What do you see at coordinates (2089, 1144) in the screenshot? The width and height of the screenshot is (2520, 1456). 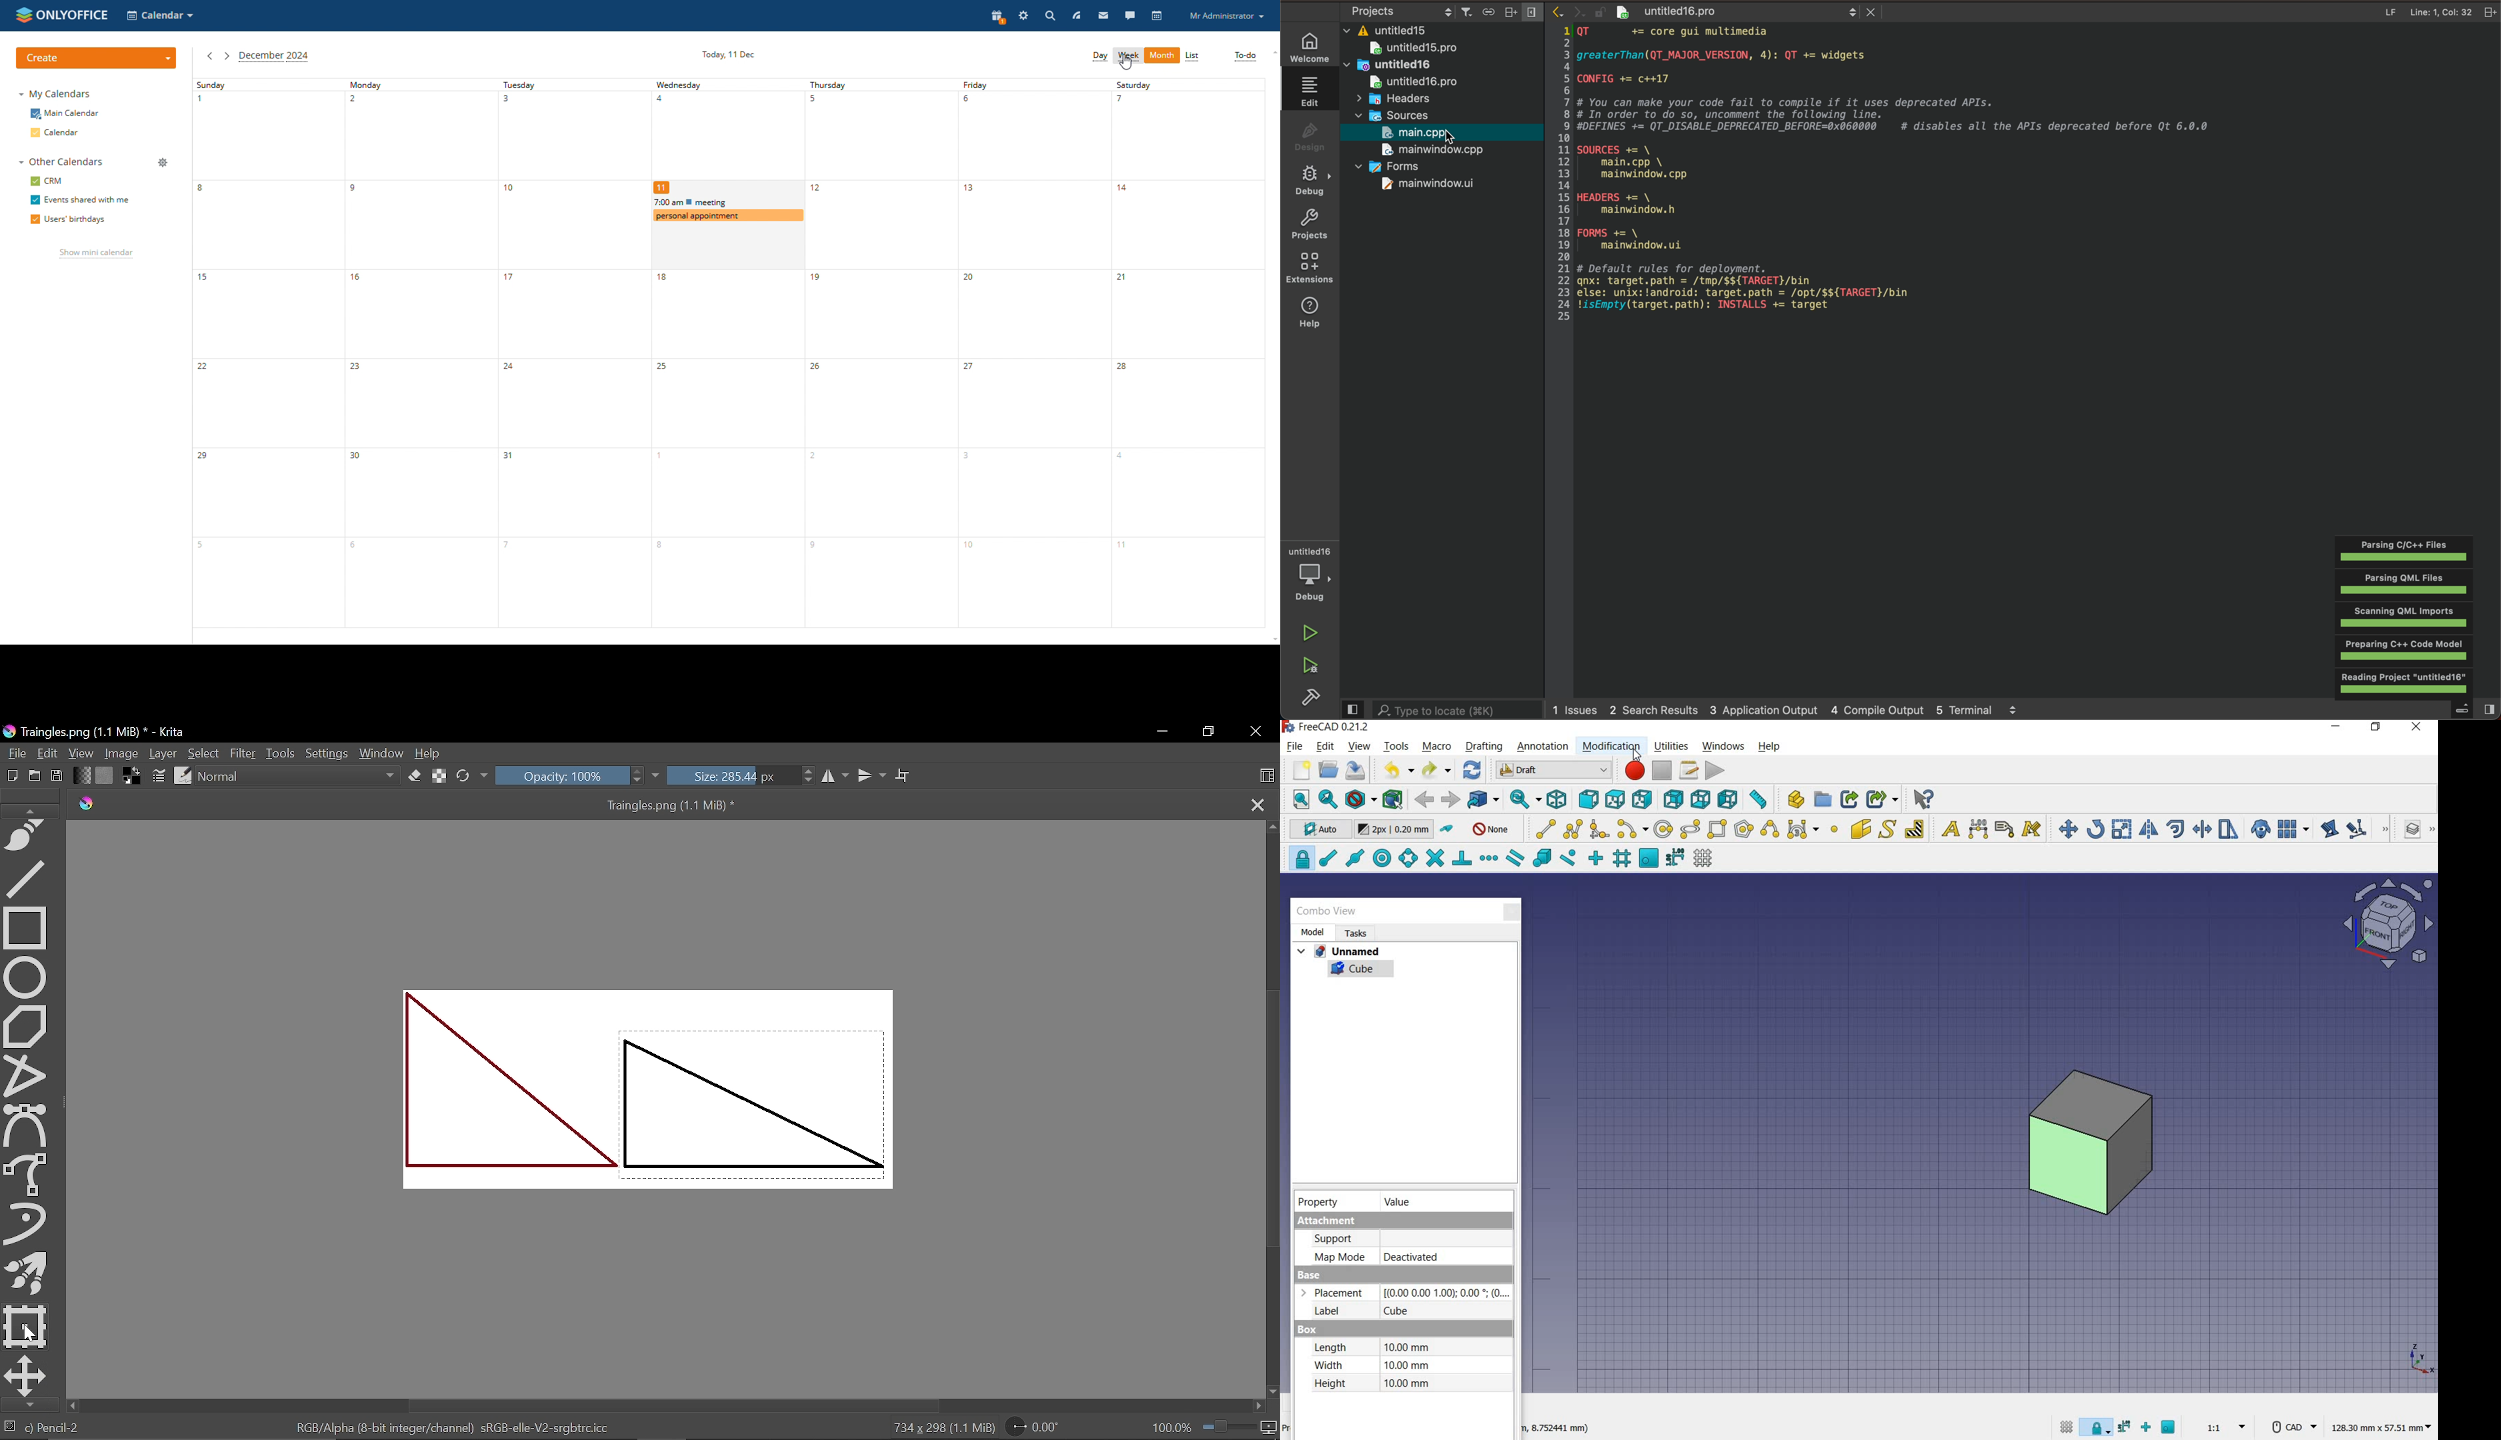 I see `object selected` at bounding box center [2089, 1144].